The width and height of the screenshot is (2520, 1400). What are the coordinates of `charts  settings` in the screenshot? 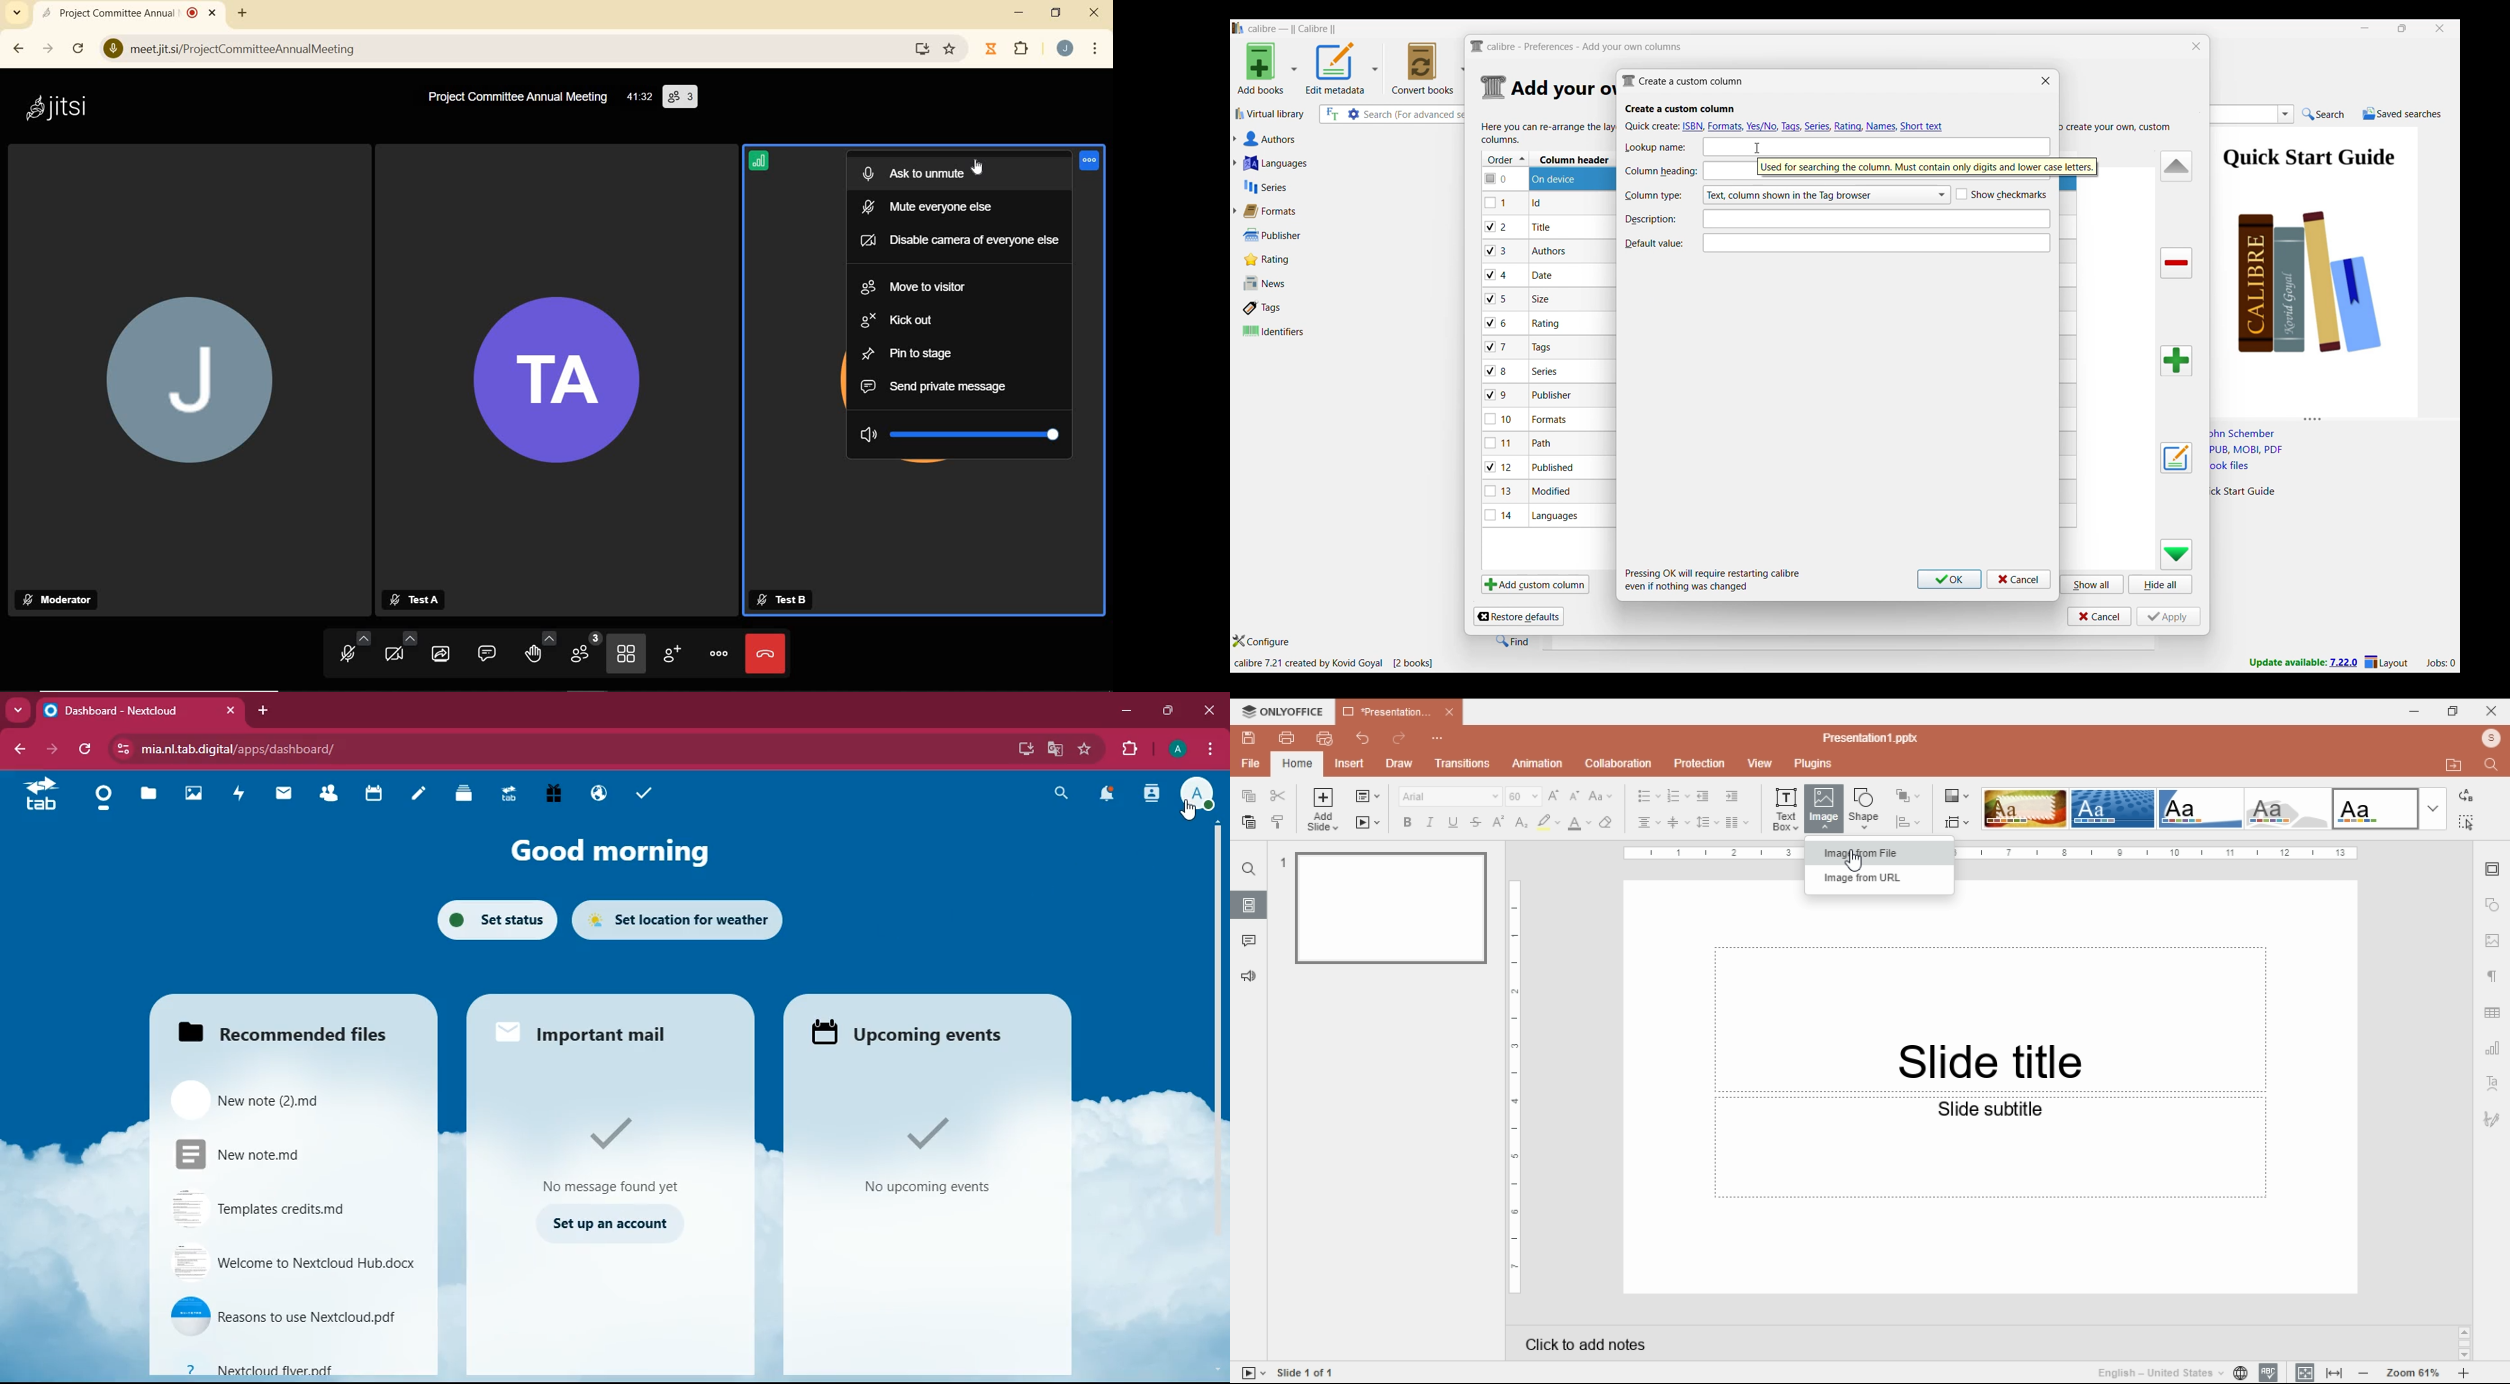 It's located at (2493, 1046).